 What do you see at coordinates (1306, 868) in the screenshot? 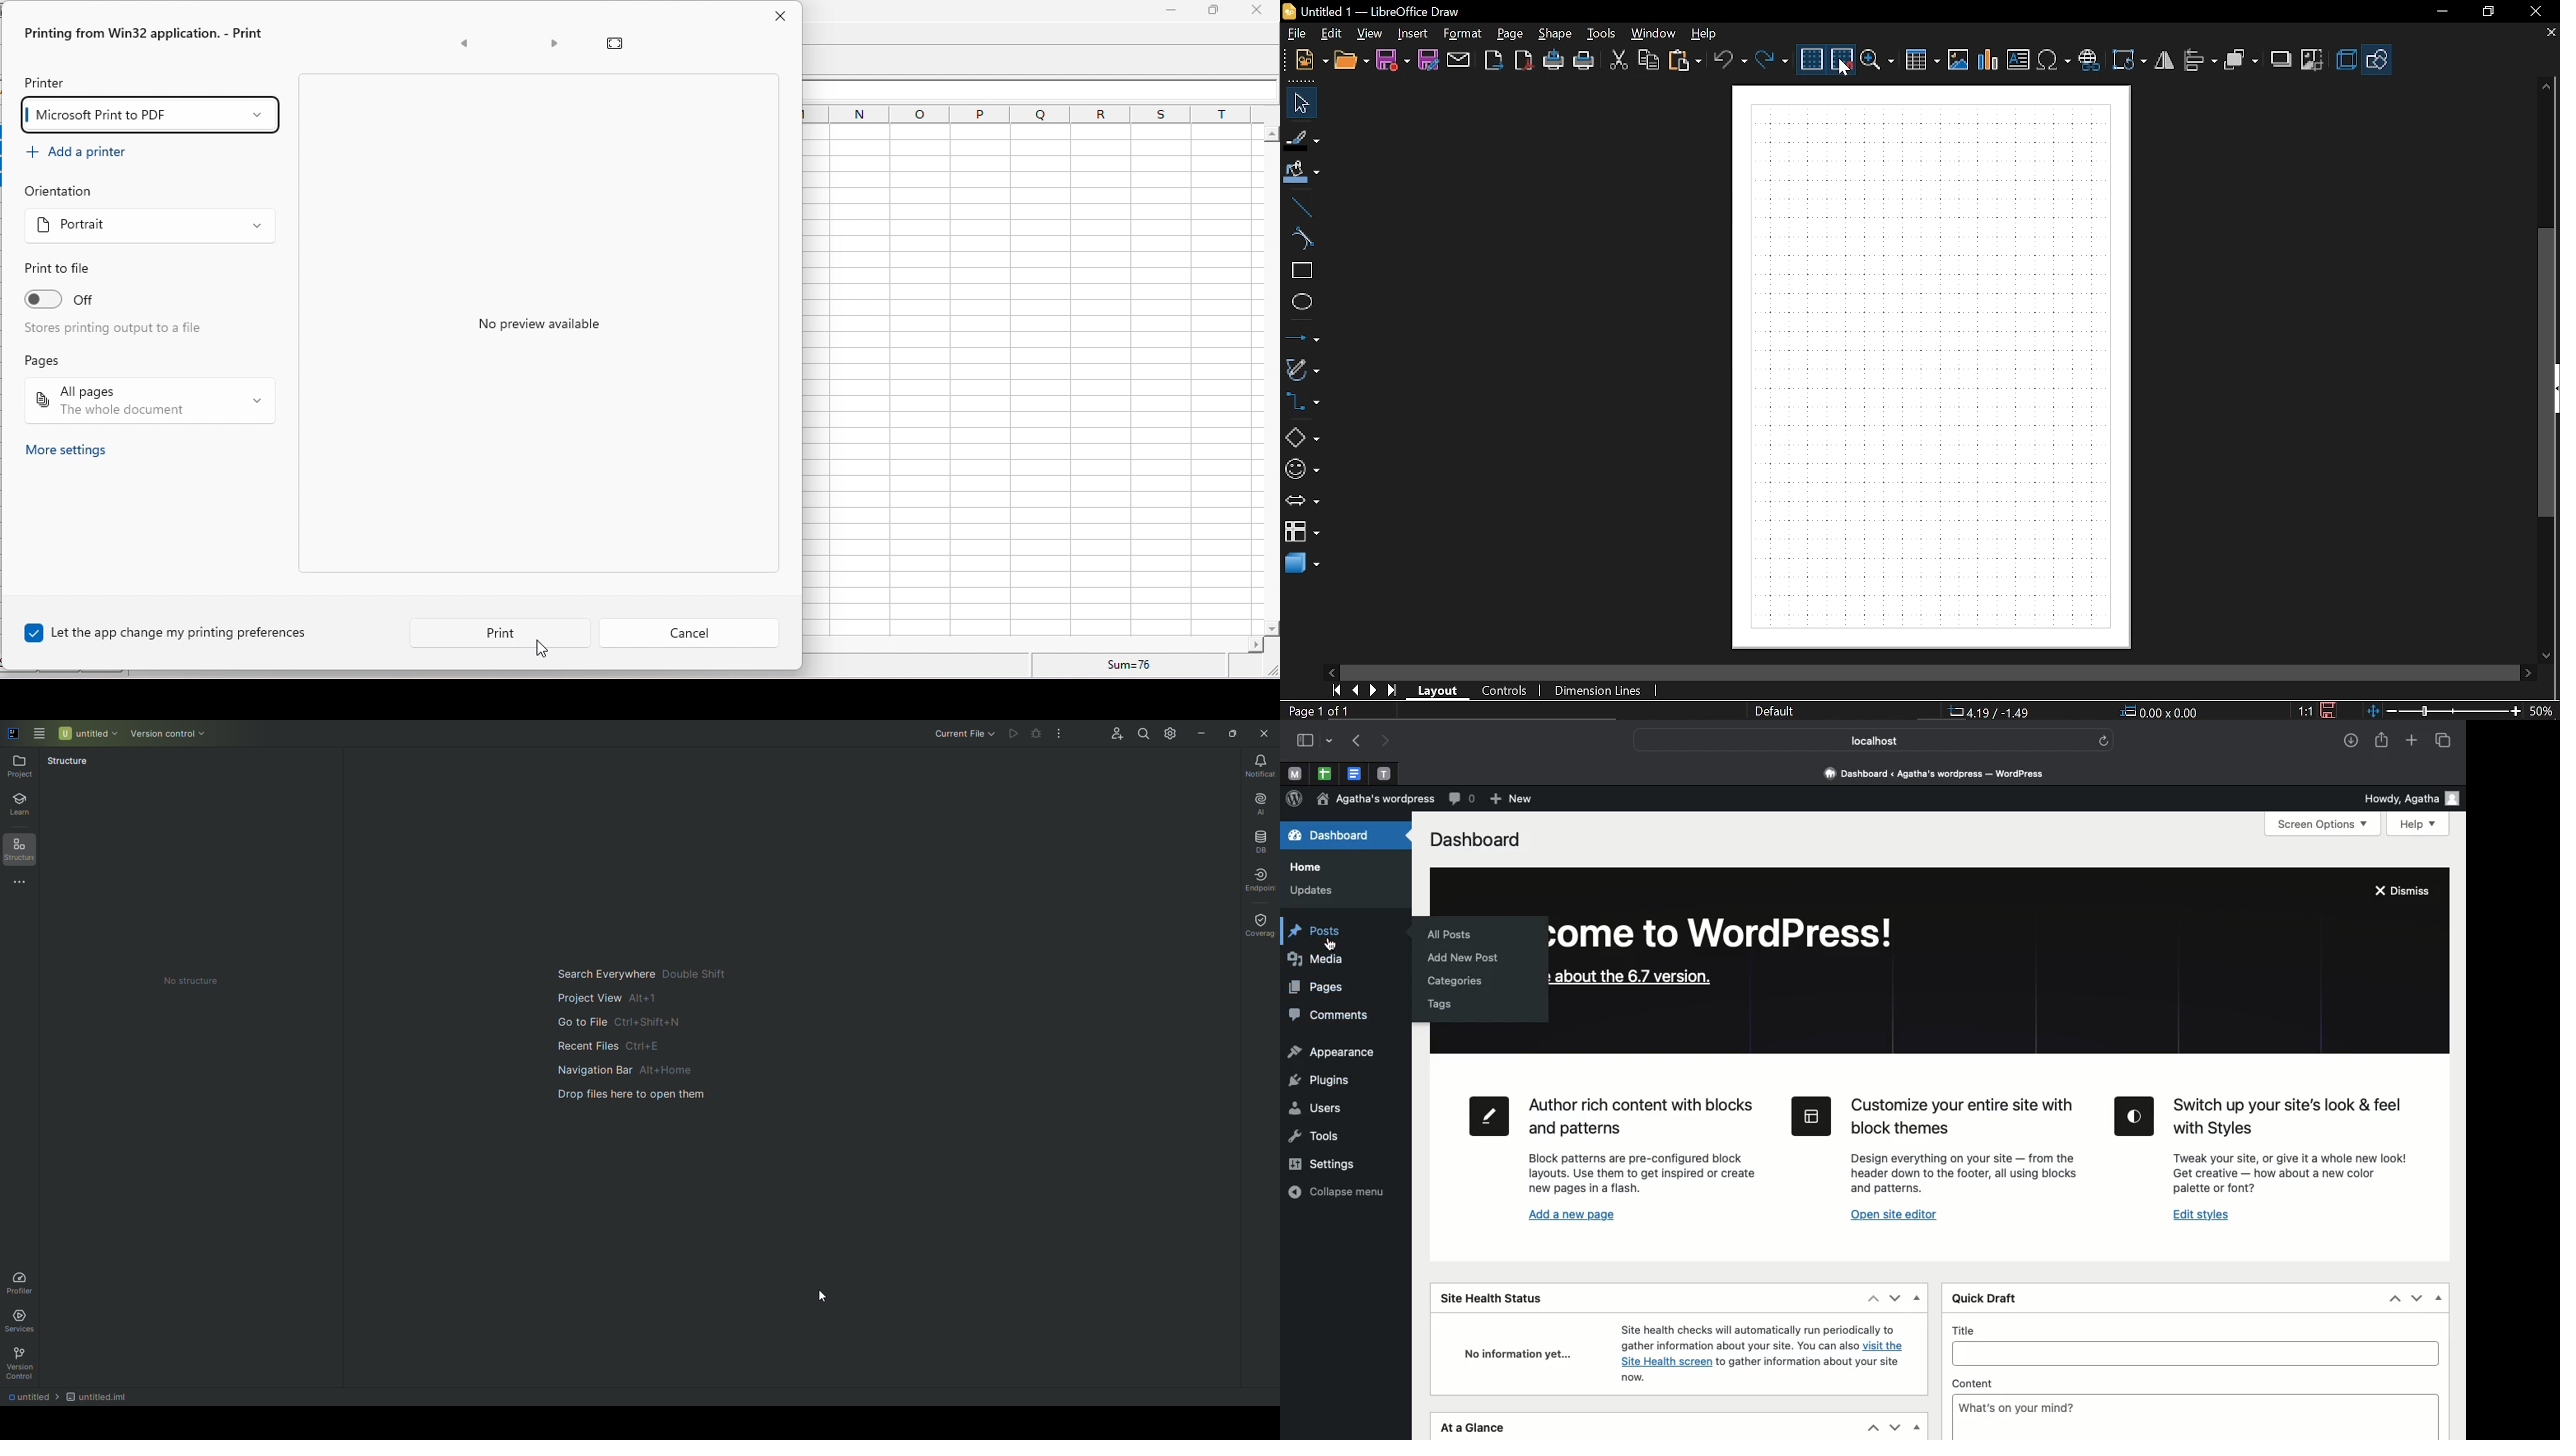
I see `Home` at bounding box center [1306, 868].